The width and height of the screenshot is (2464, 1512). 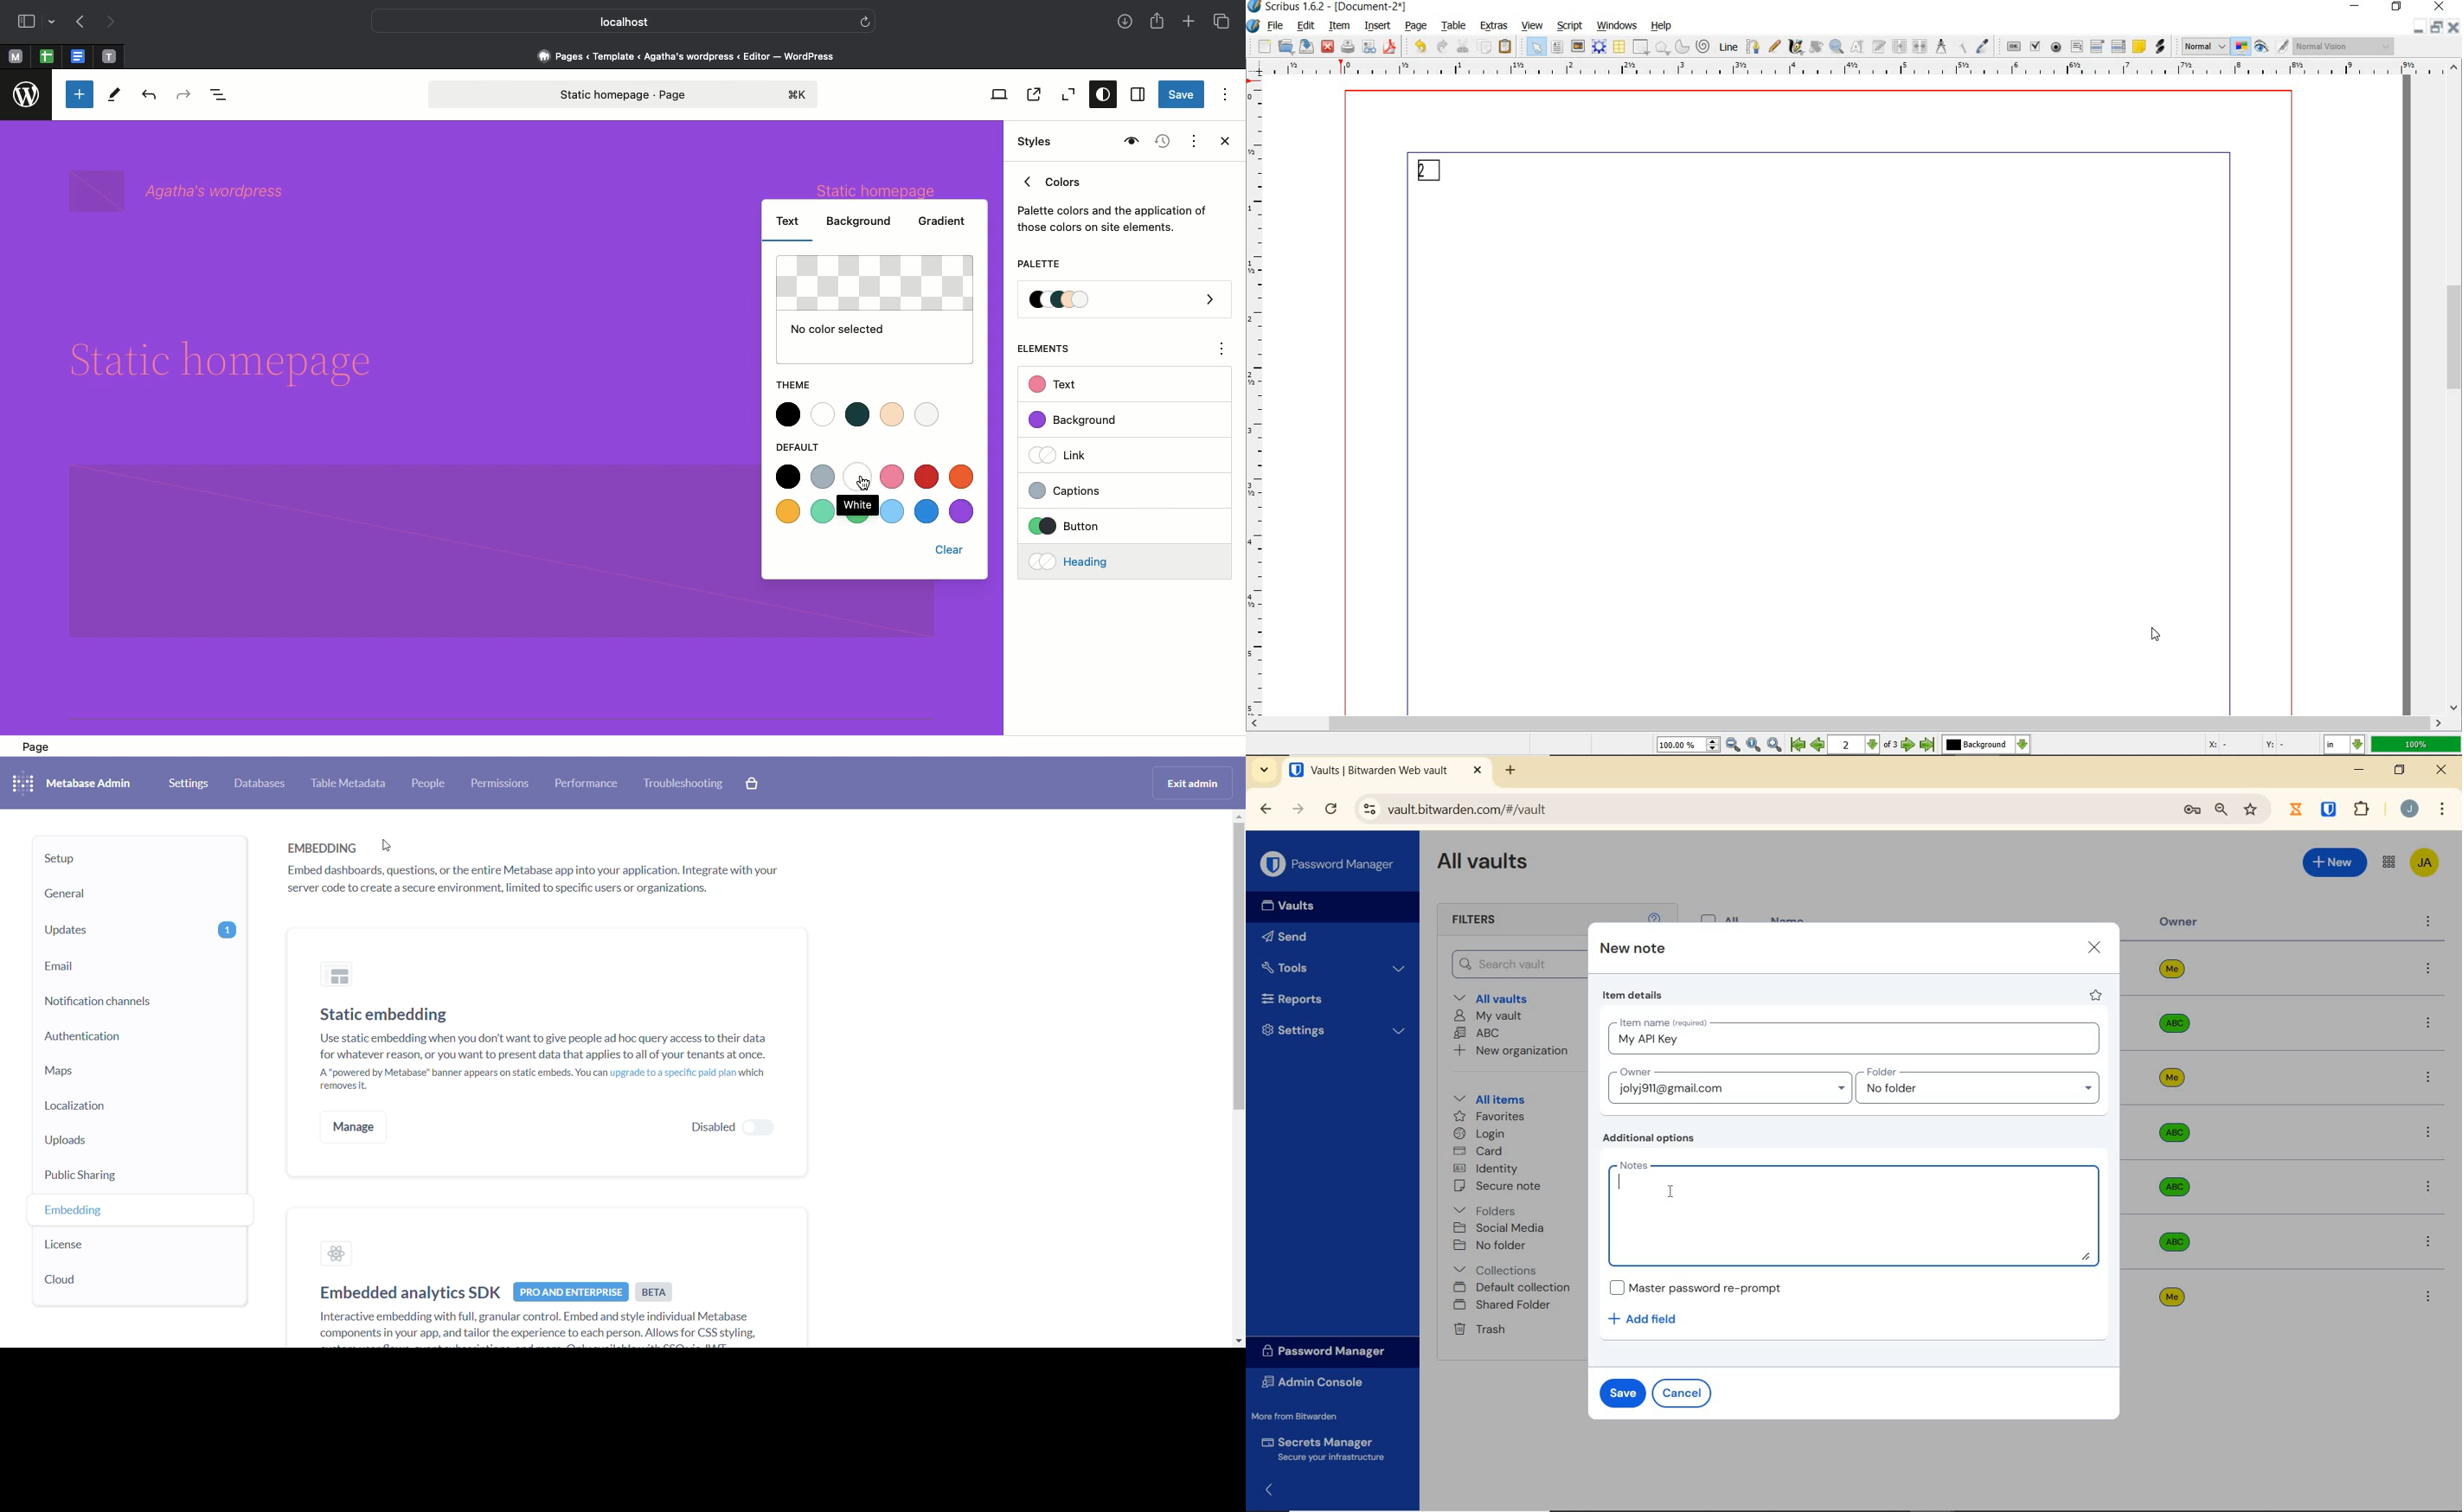 What do you see at coordinates (1328, 46) in the screenshot?
I see `close` at bounding box center [1328, 46].